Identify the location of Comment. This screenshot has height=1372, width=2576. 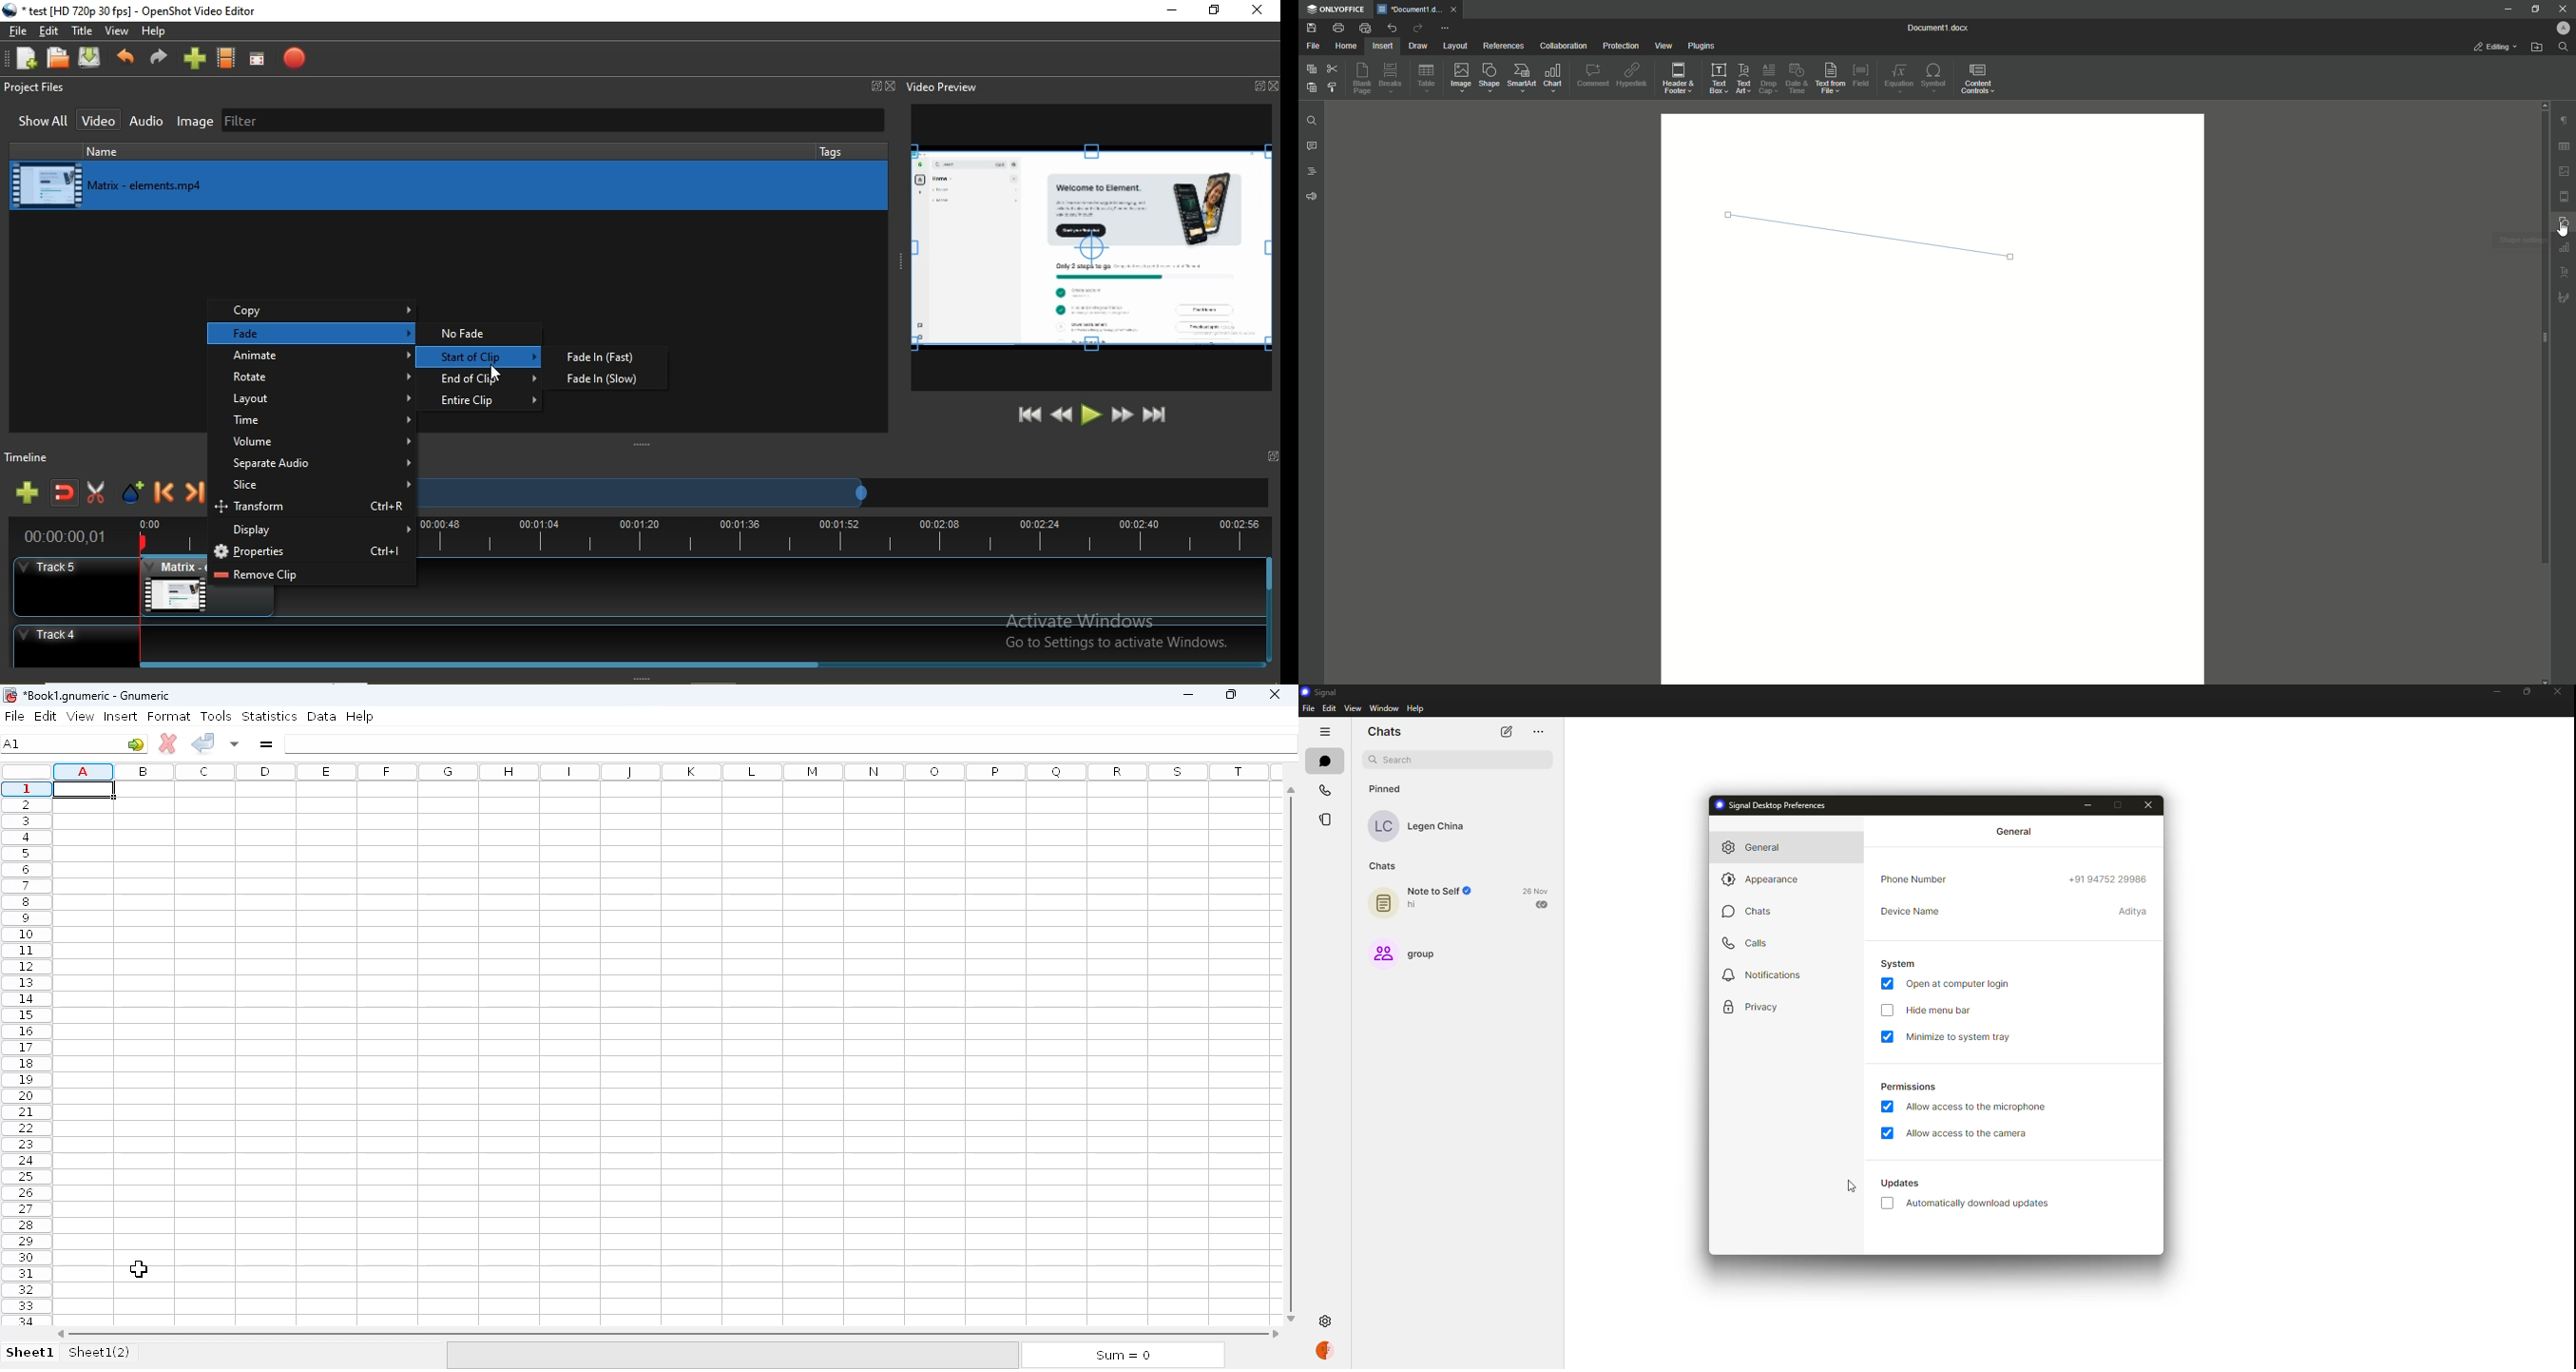
(1593, 75).